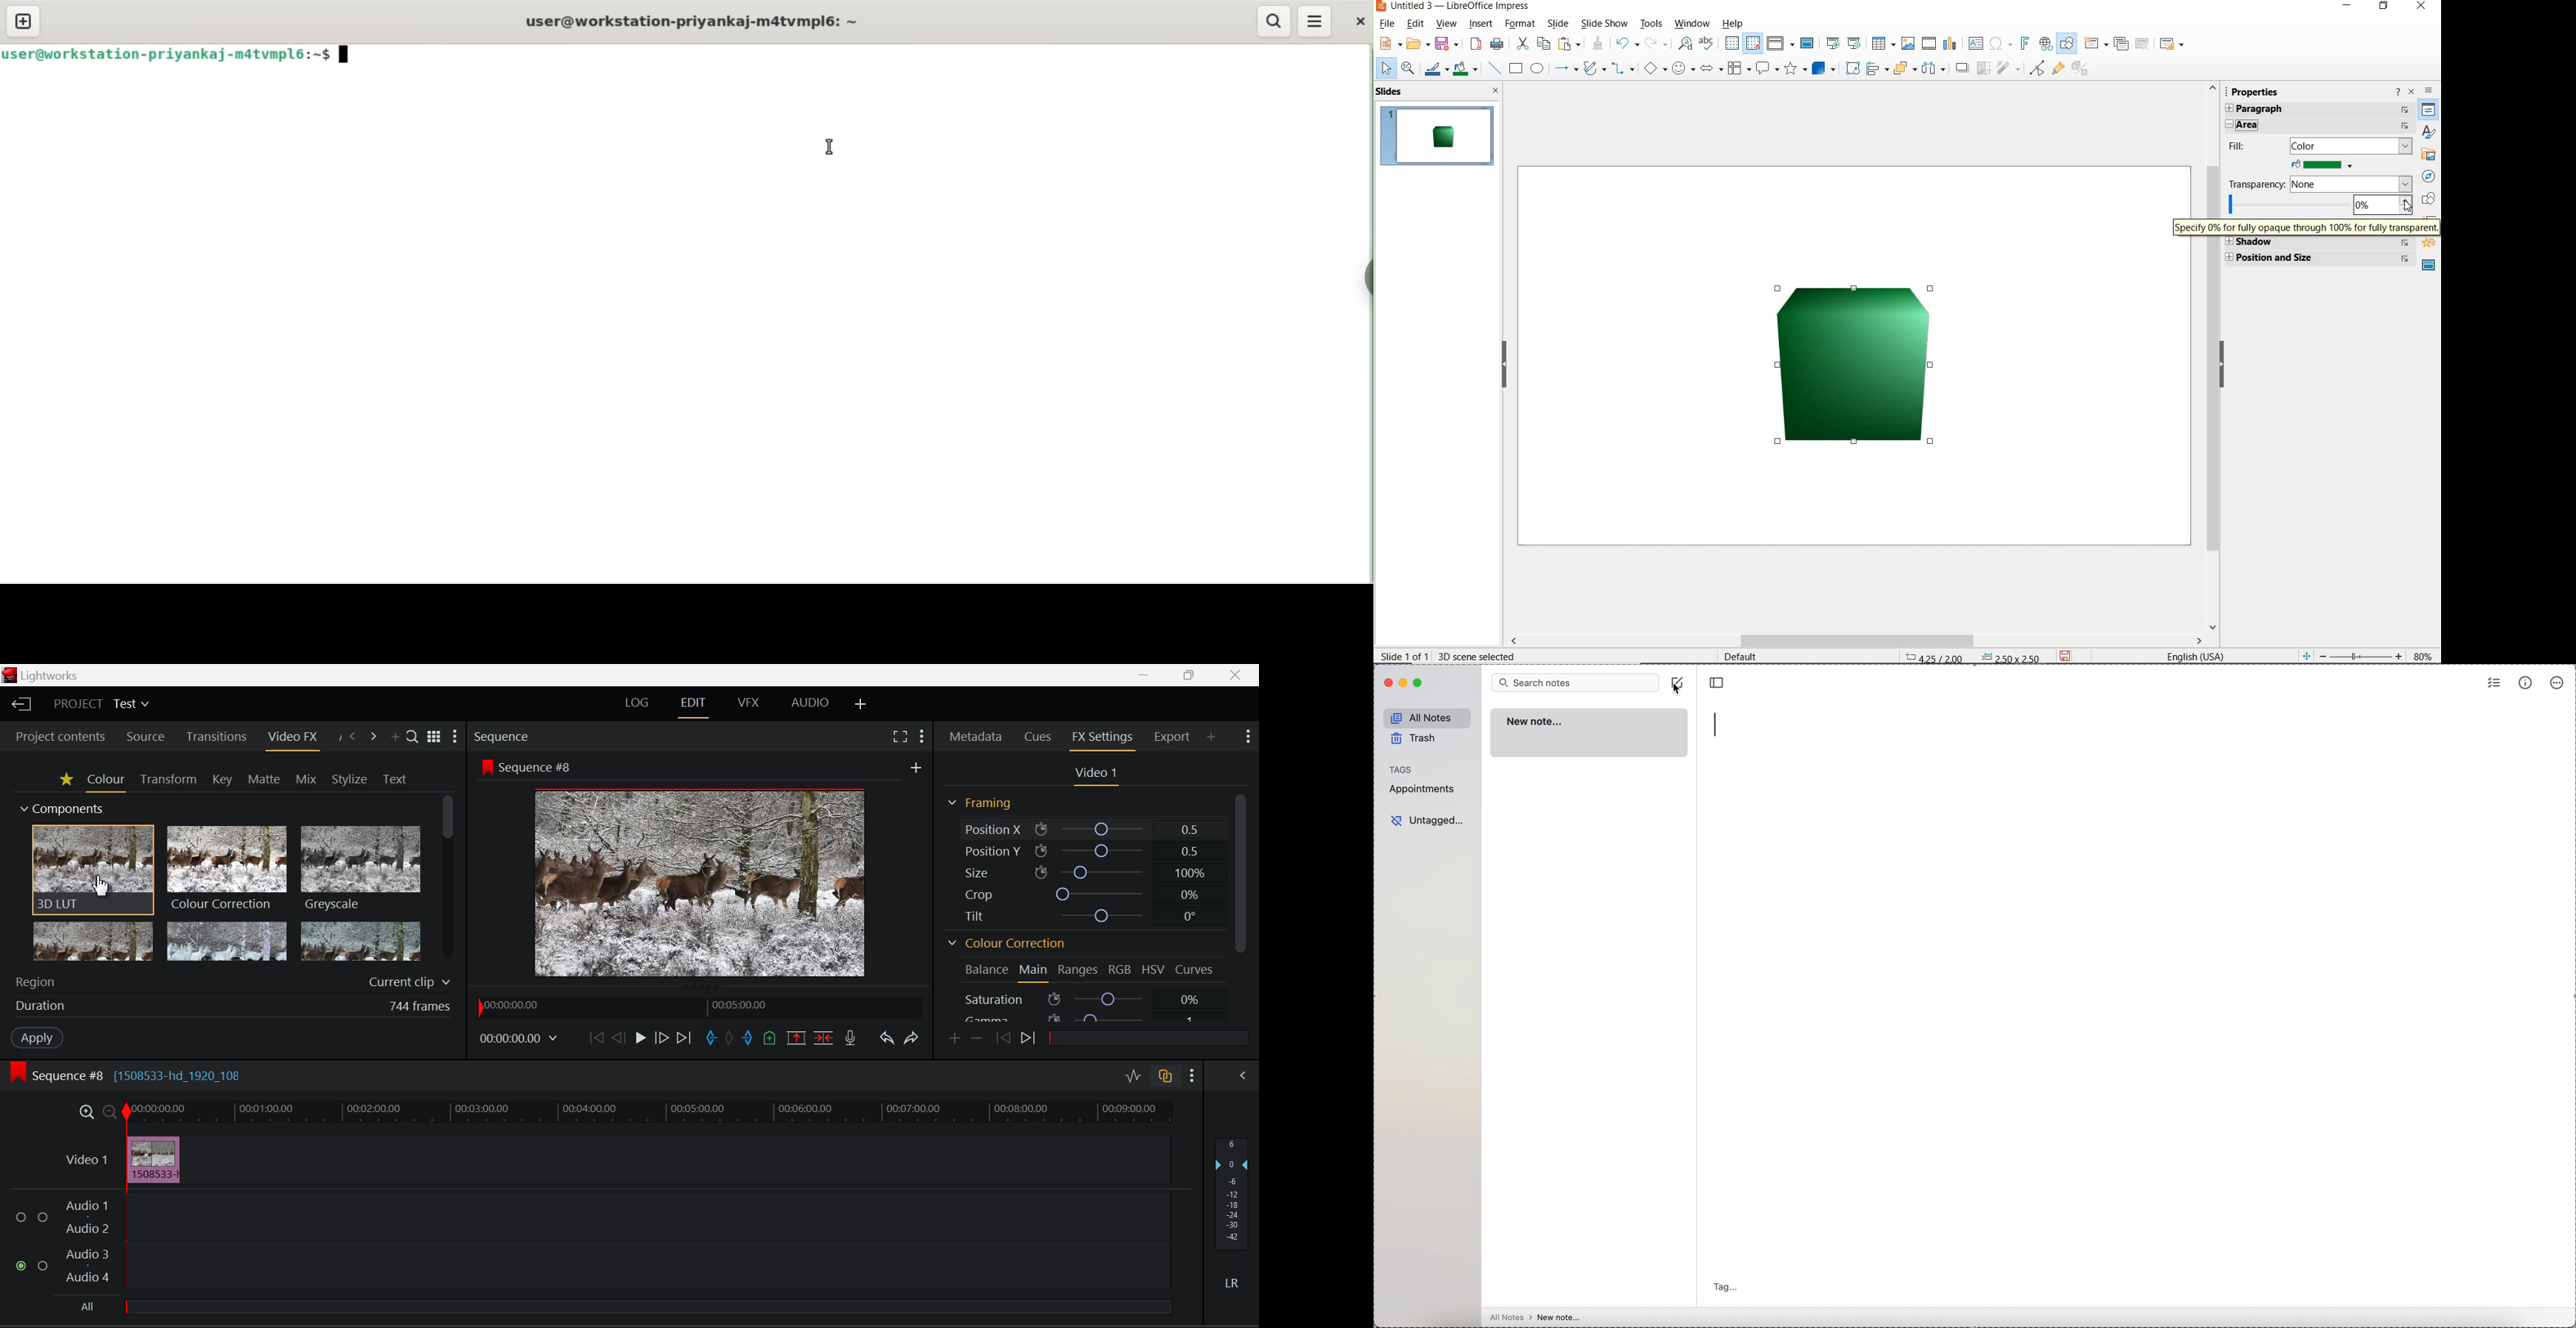 The image size is (2576, 1344). Describe the element at coordinates (1984, 69) in the screenshot. I see `CROP IMAGE` at that location.